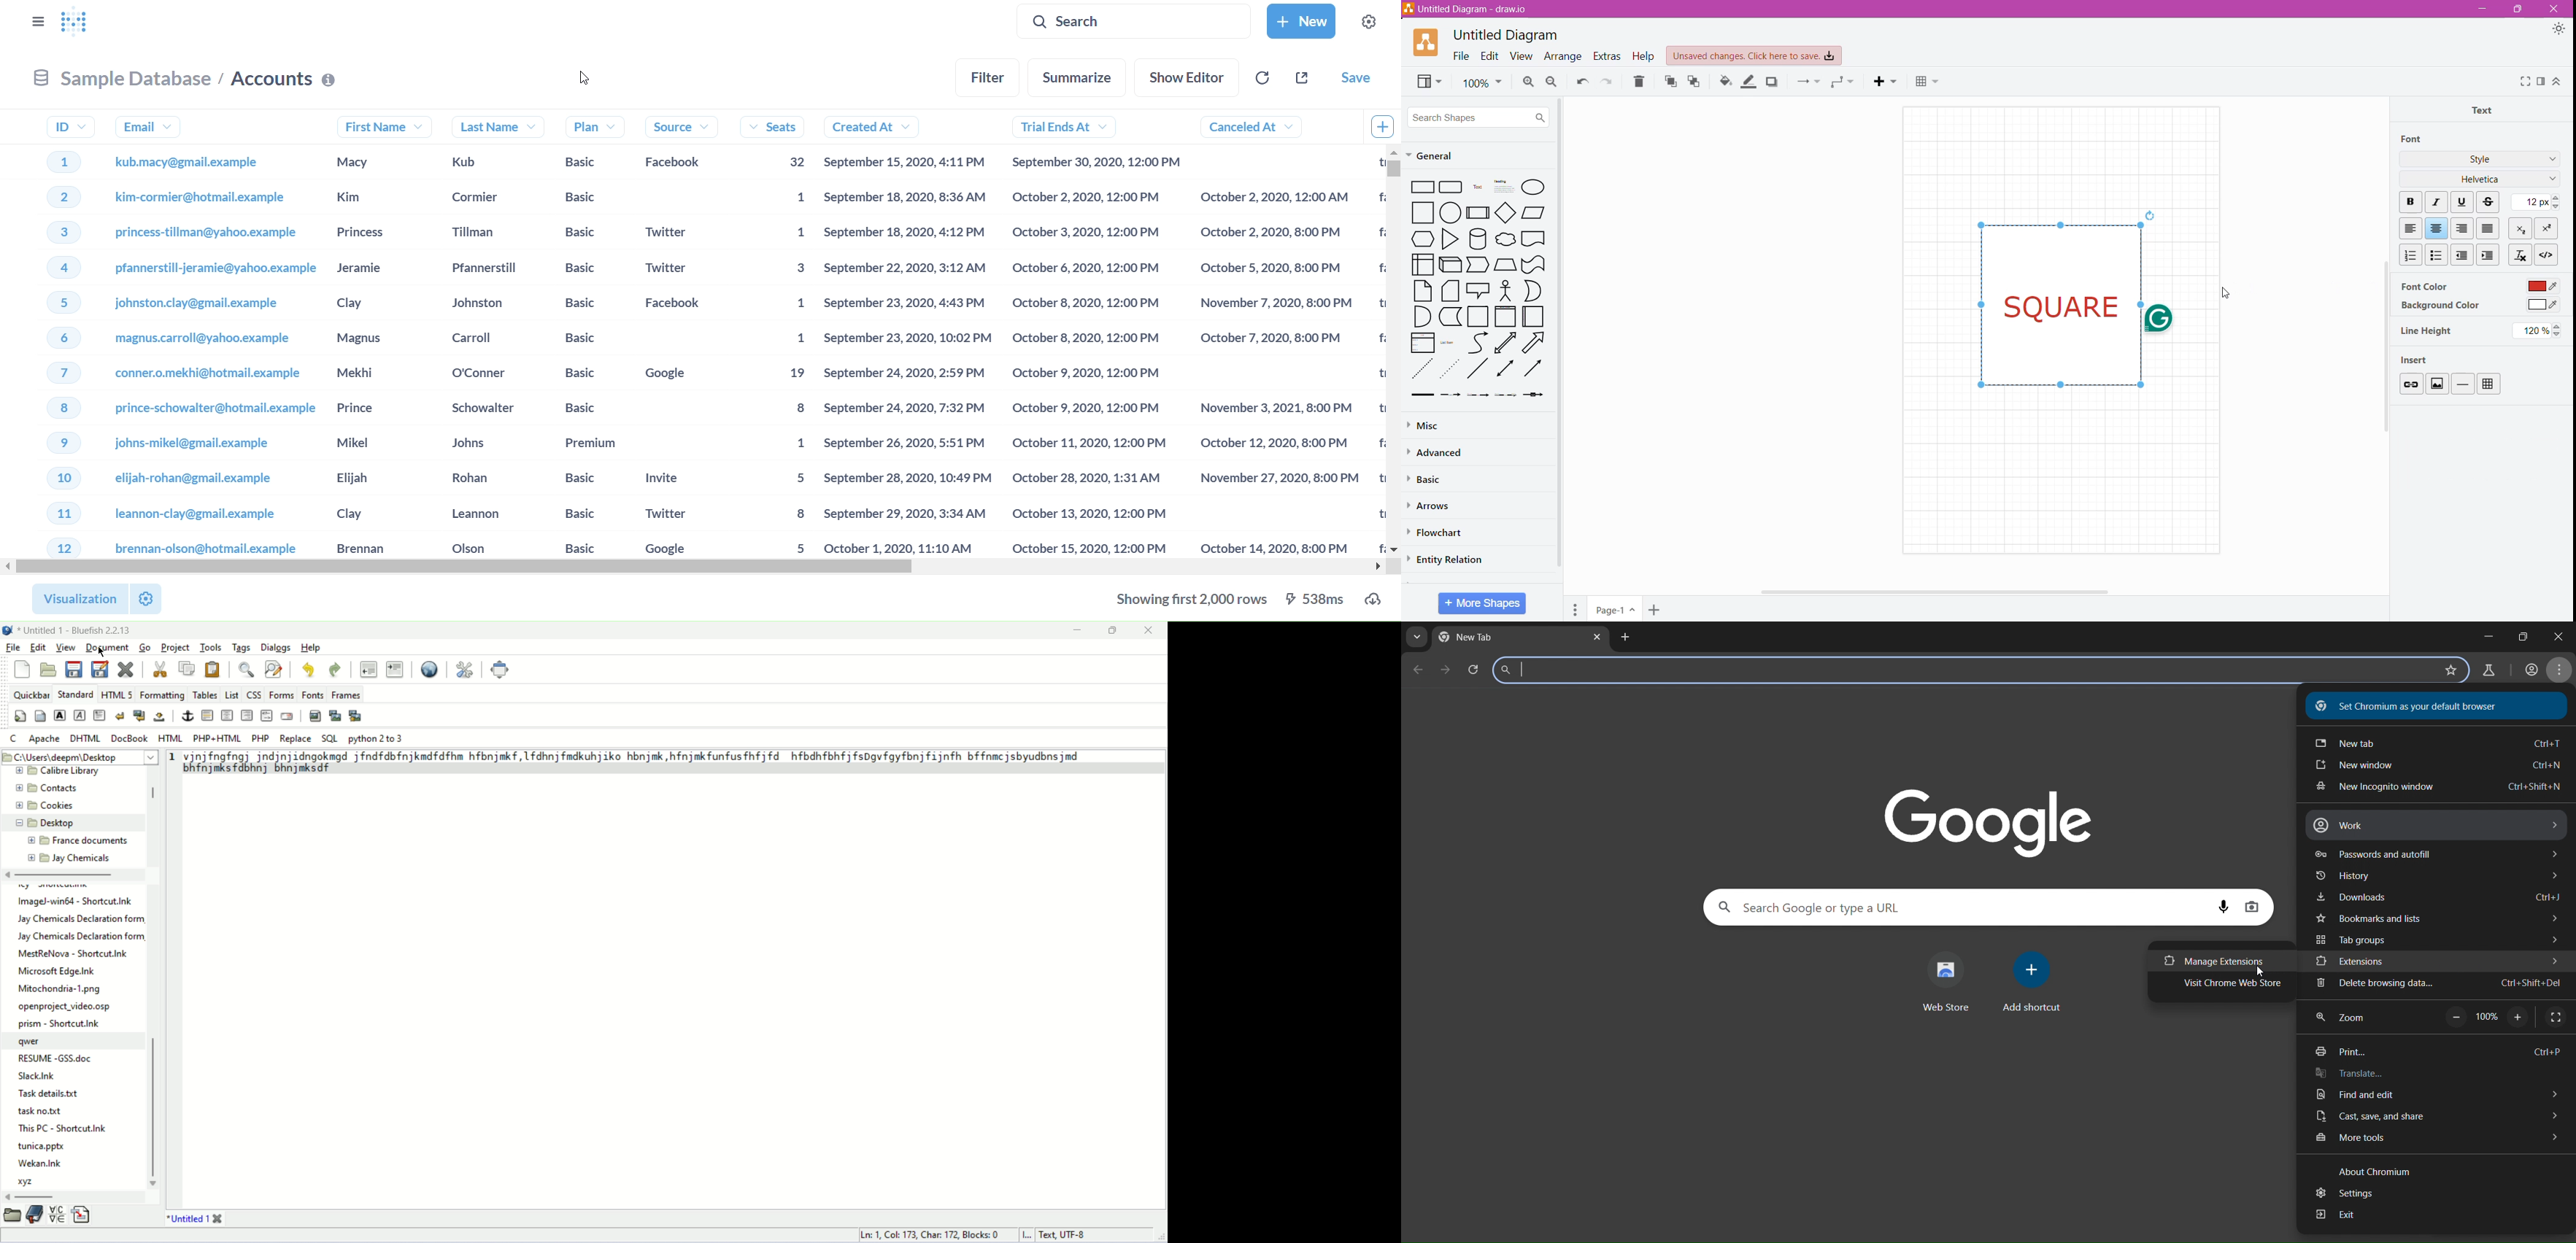 This screenshot has width=2576, height=1260. I want to click on Curved Line, so click(1477, 343).